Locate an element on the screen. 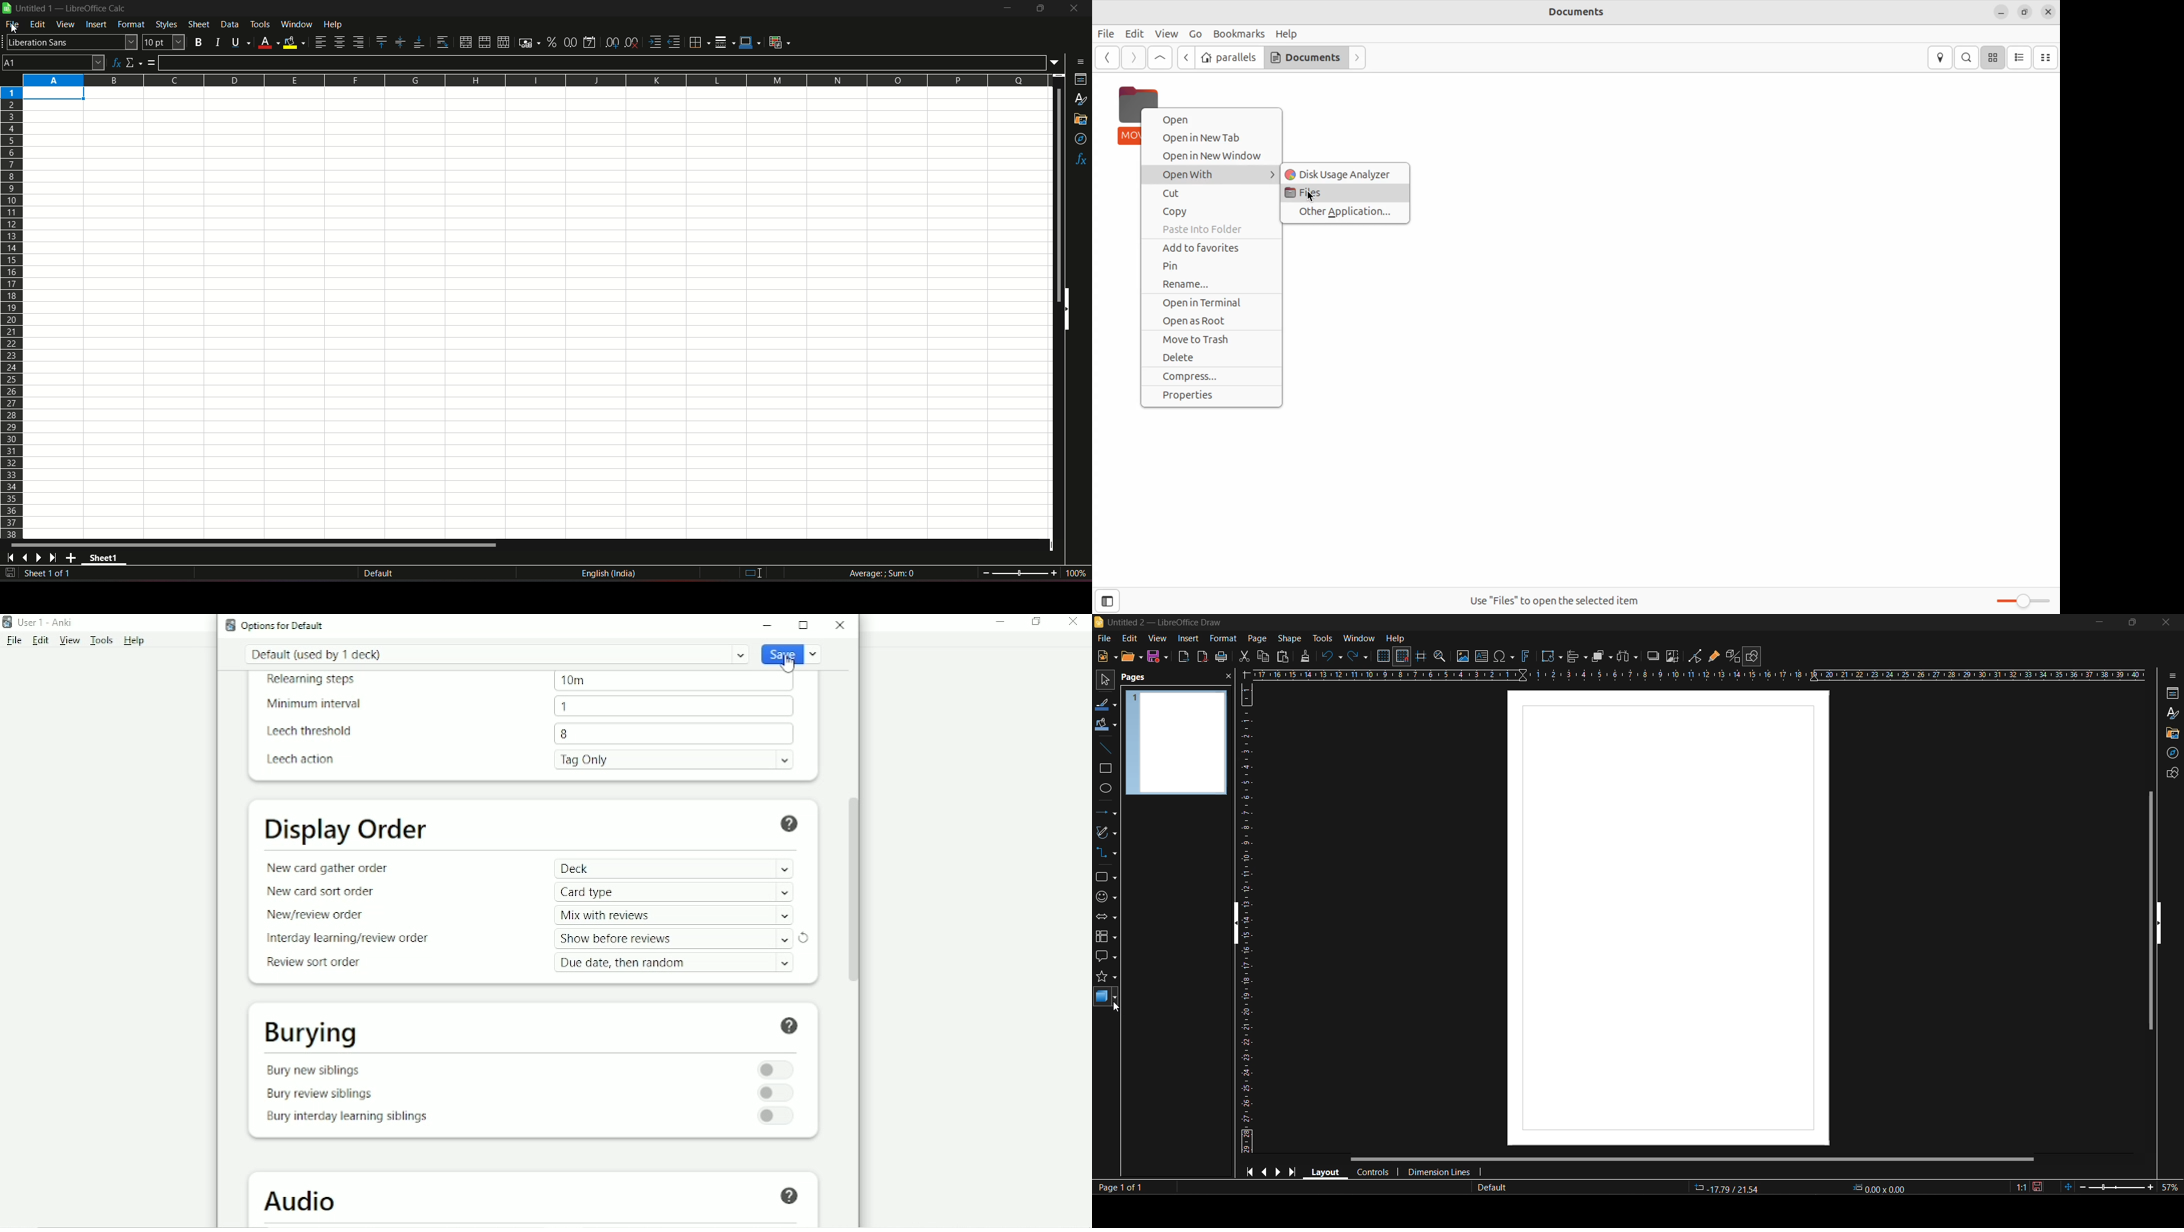 The height and width of the screenshot is (1232, 2184). format as percent is located at coordinates (551, 43).